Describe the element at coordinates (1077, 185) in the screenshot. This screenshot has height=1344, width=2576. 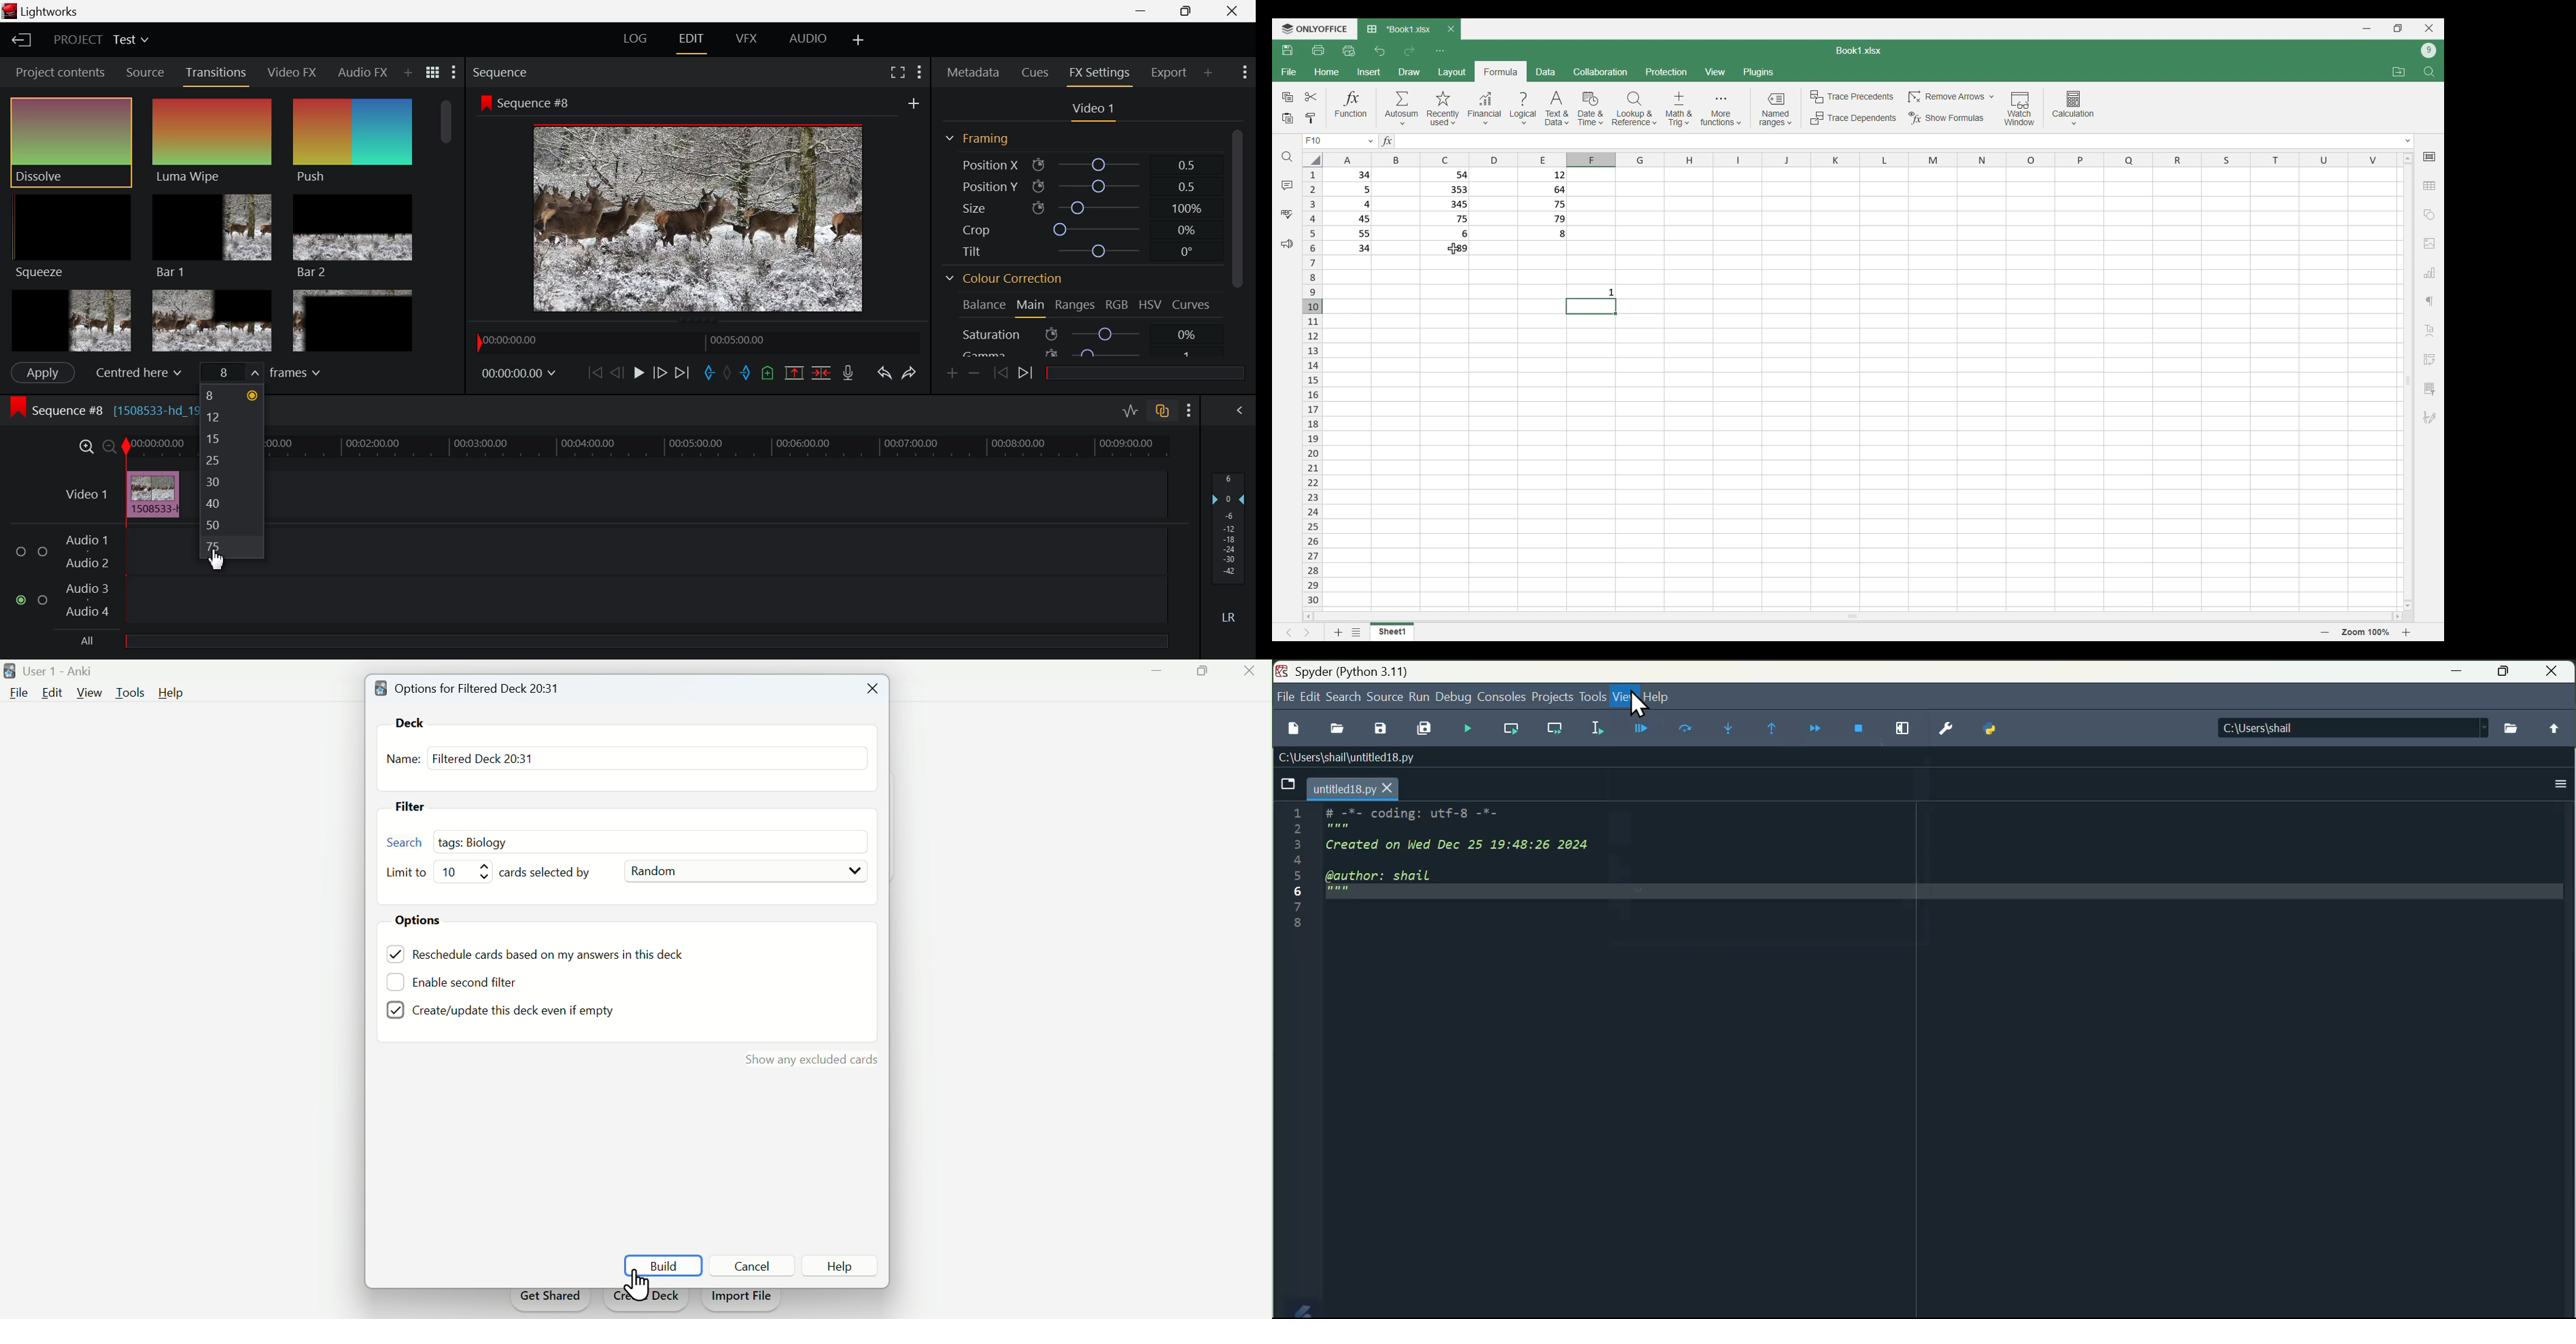
I see `Position Y` at that location.